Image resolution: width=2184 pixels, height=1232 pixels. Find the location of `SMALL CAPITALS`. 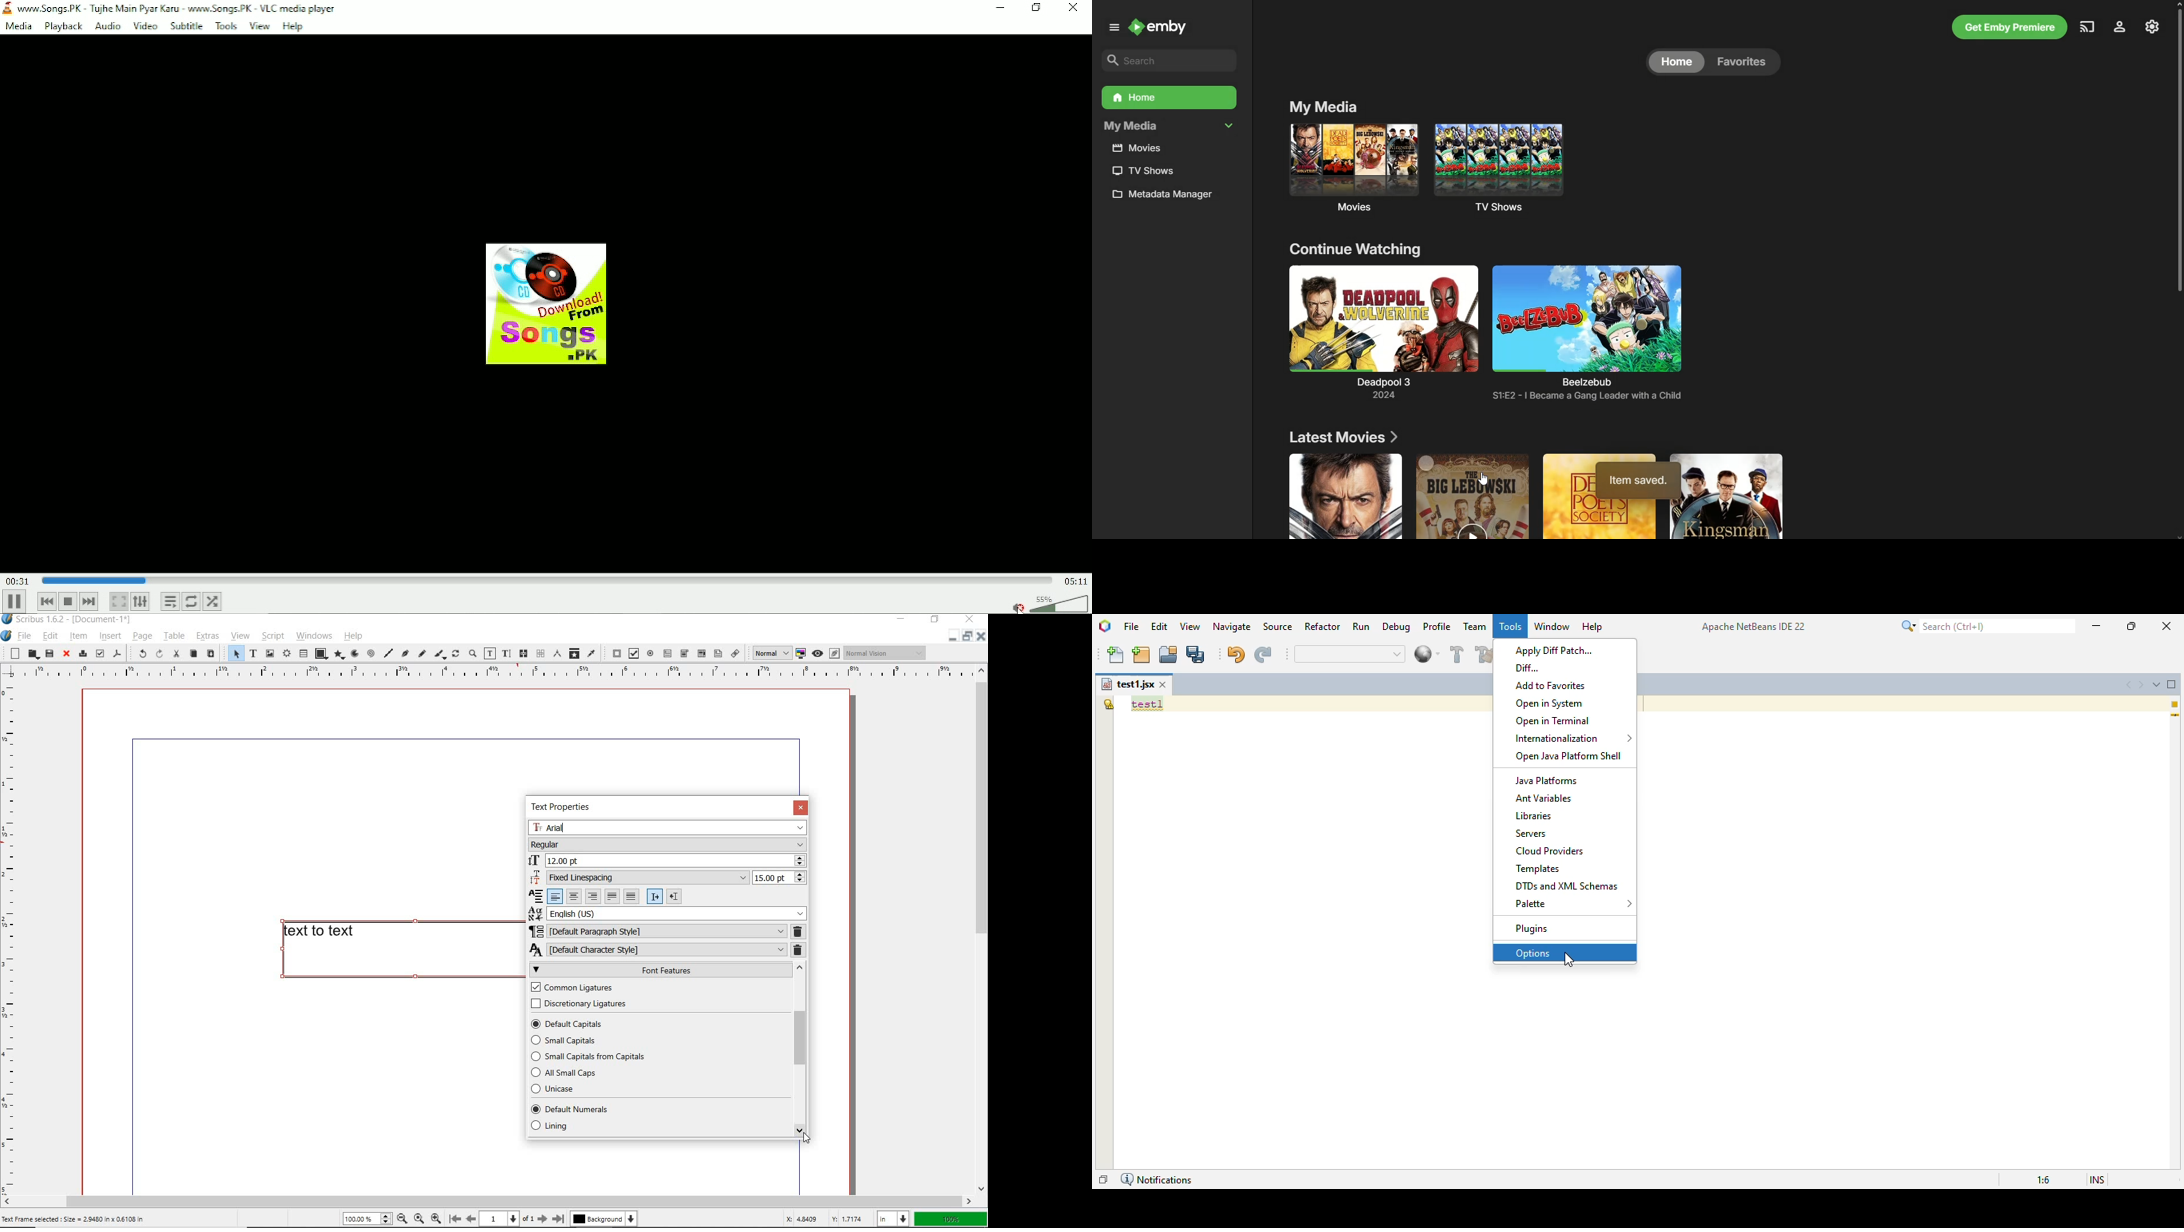

SMALL CAPITALS is located at coordinates (565, 1040).